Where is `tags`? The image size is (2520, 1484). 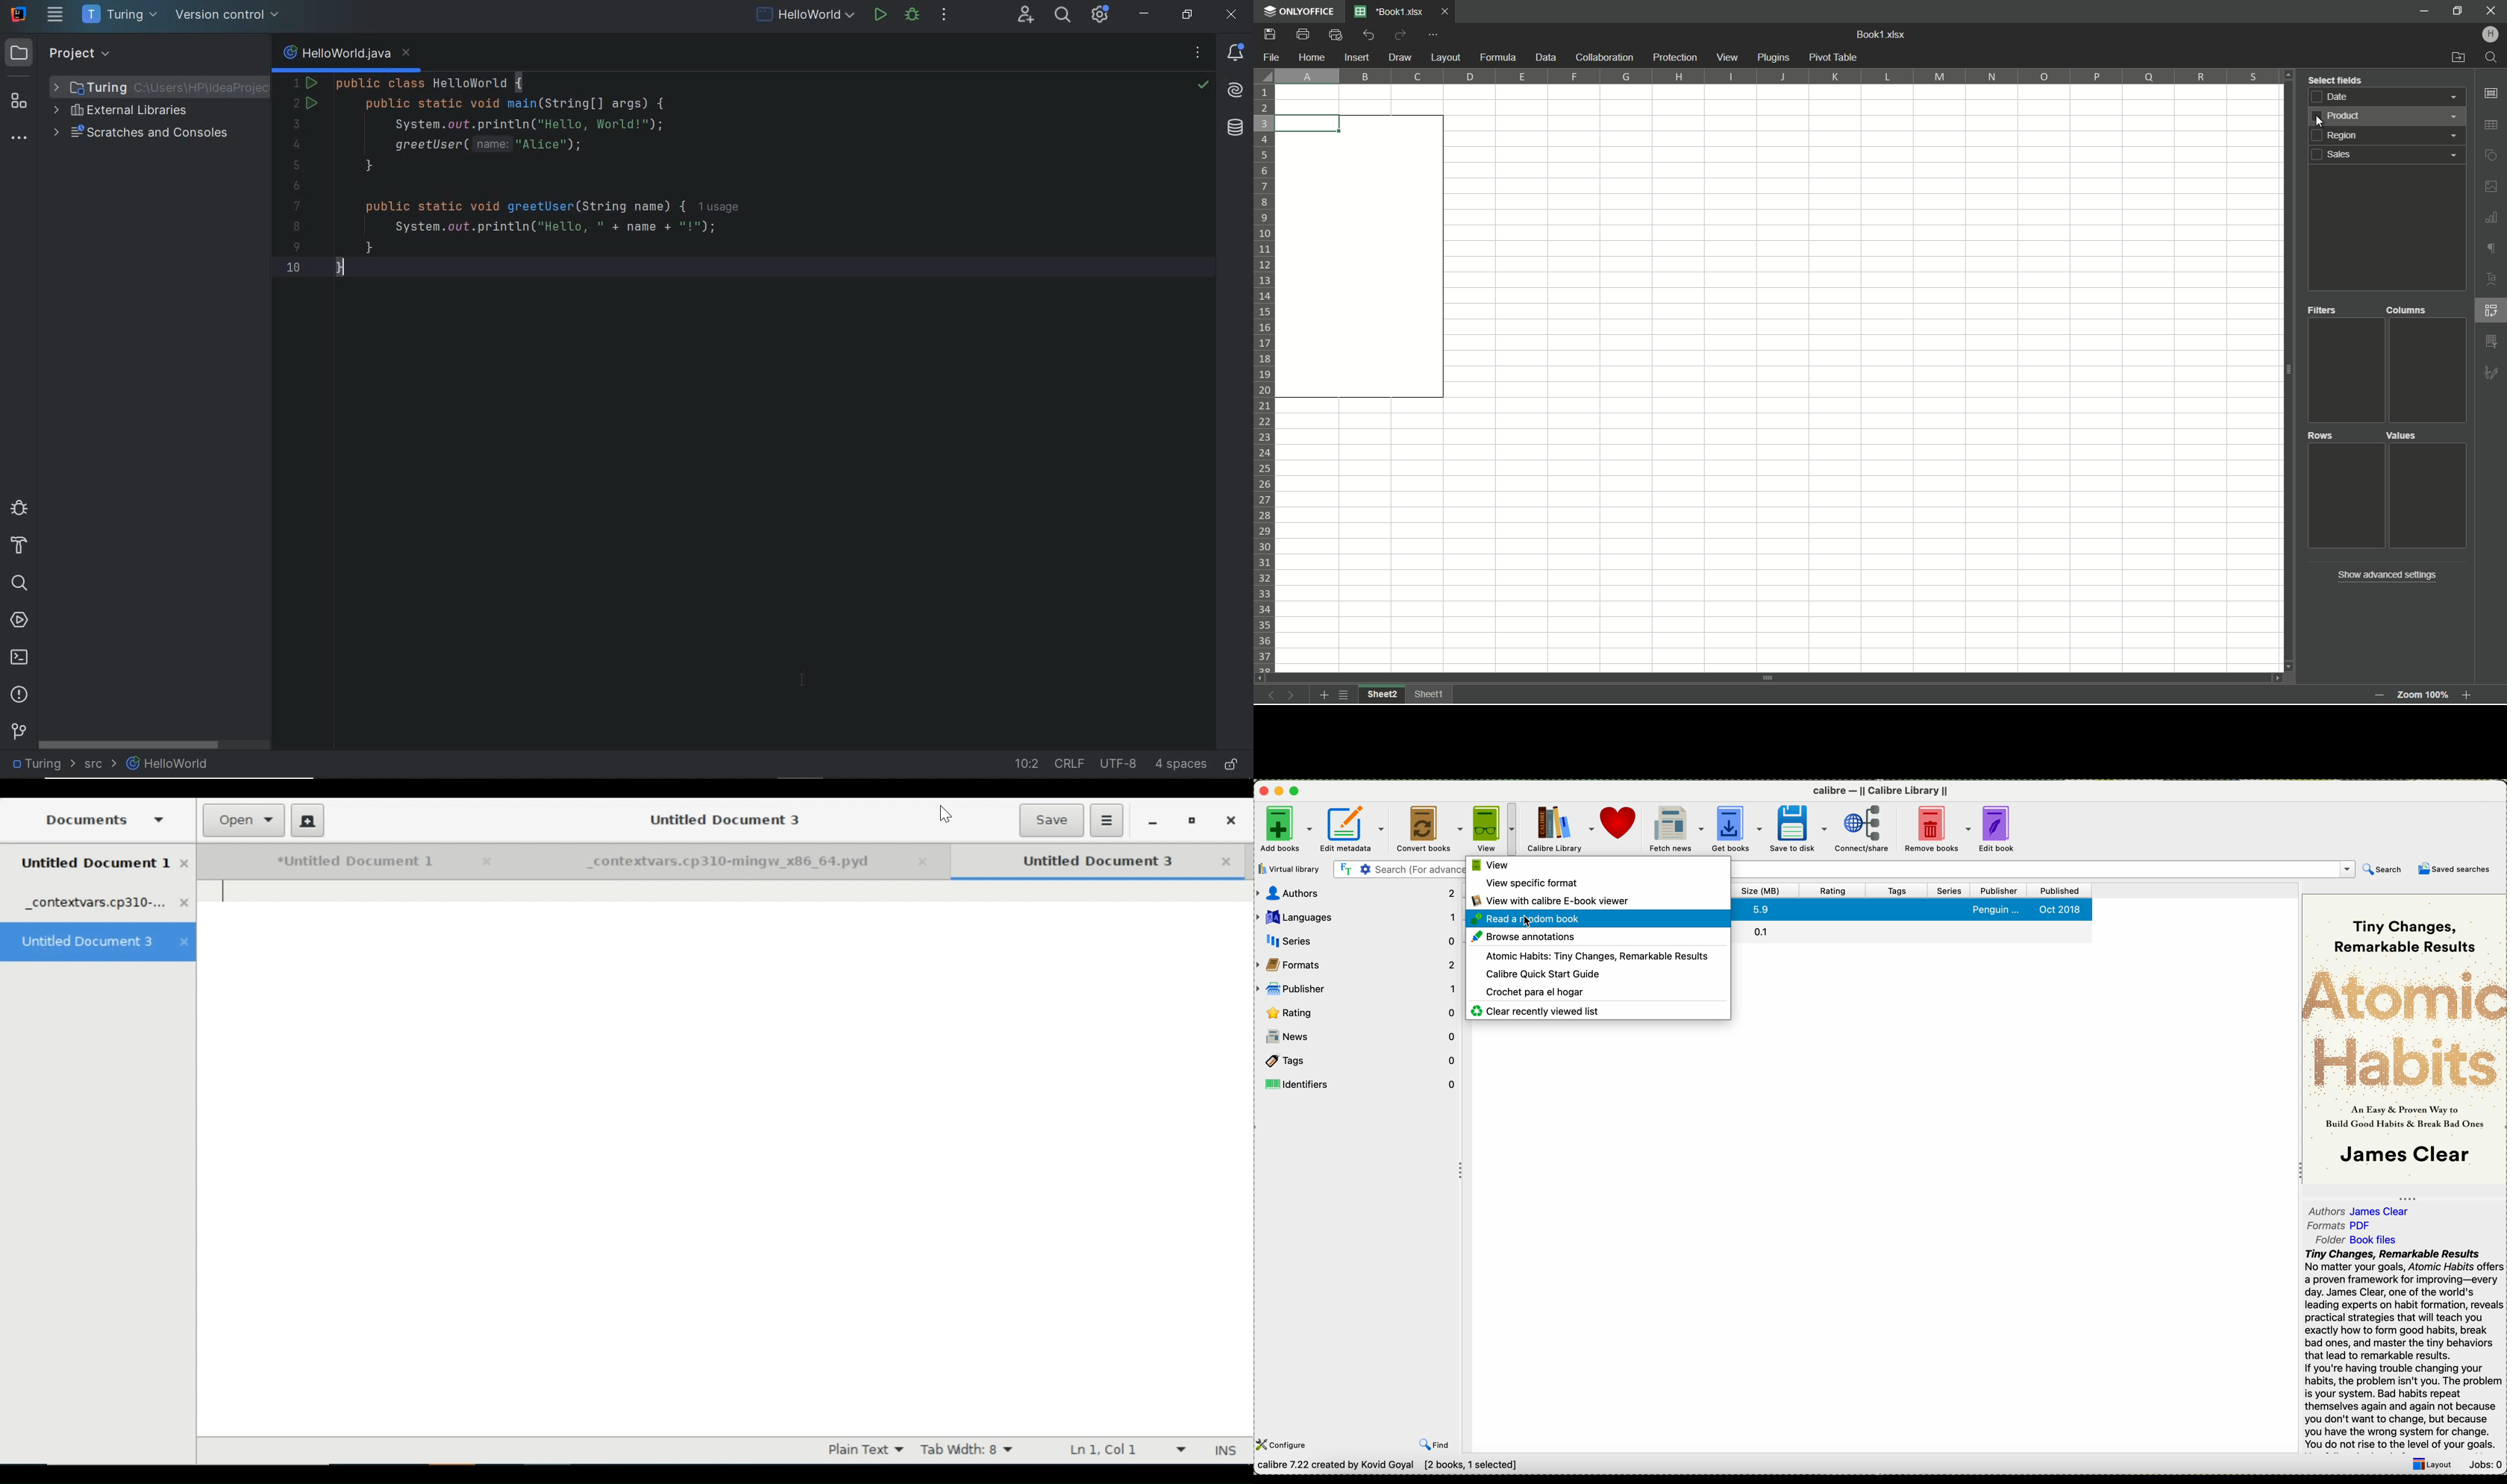
tags is located at coordinates (1897, 891).